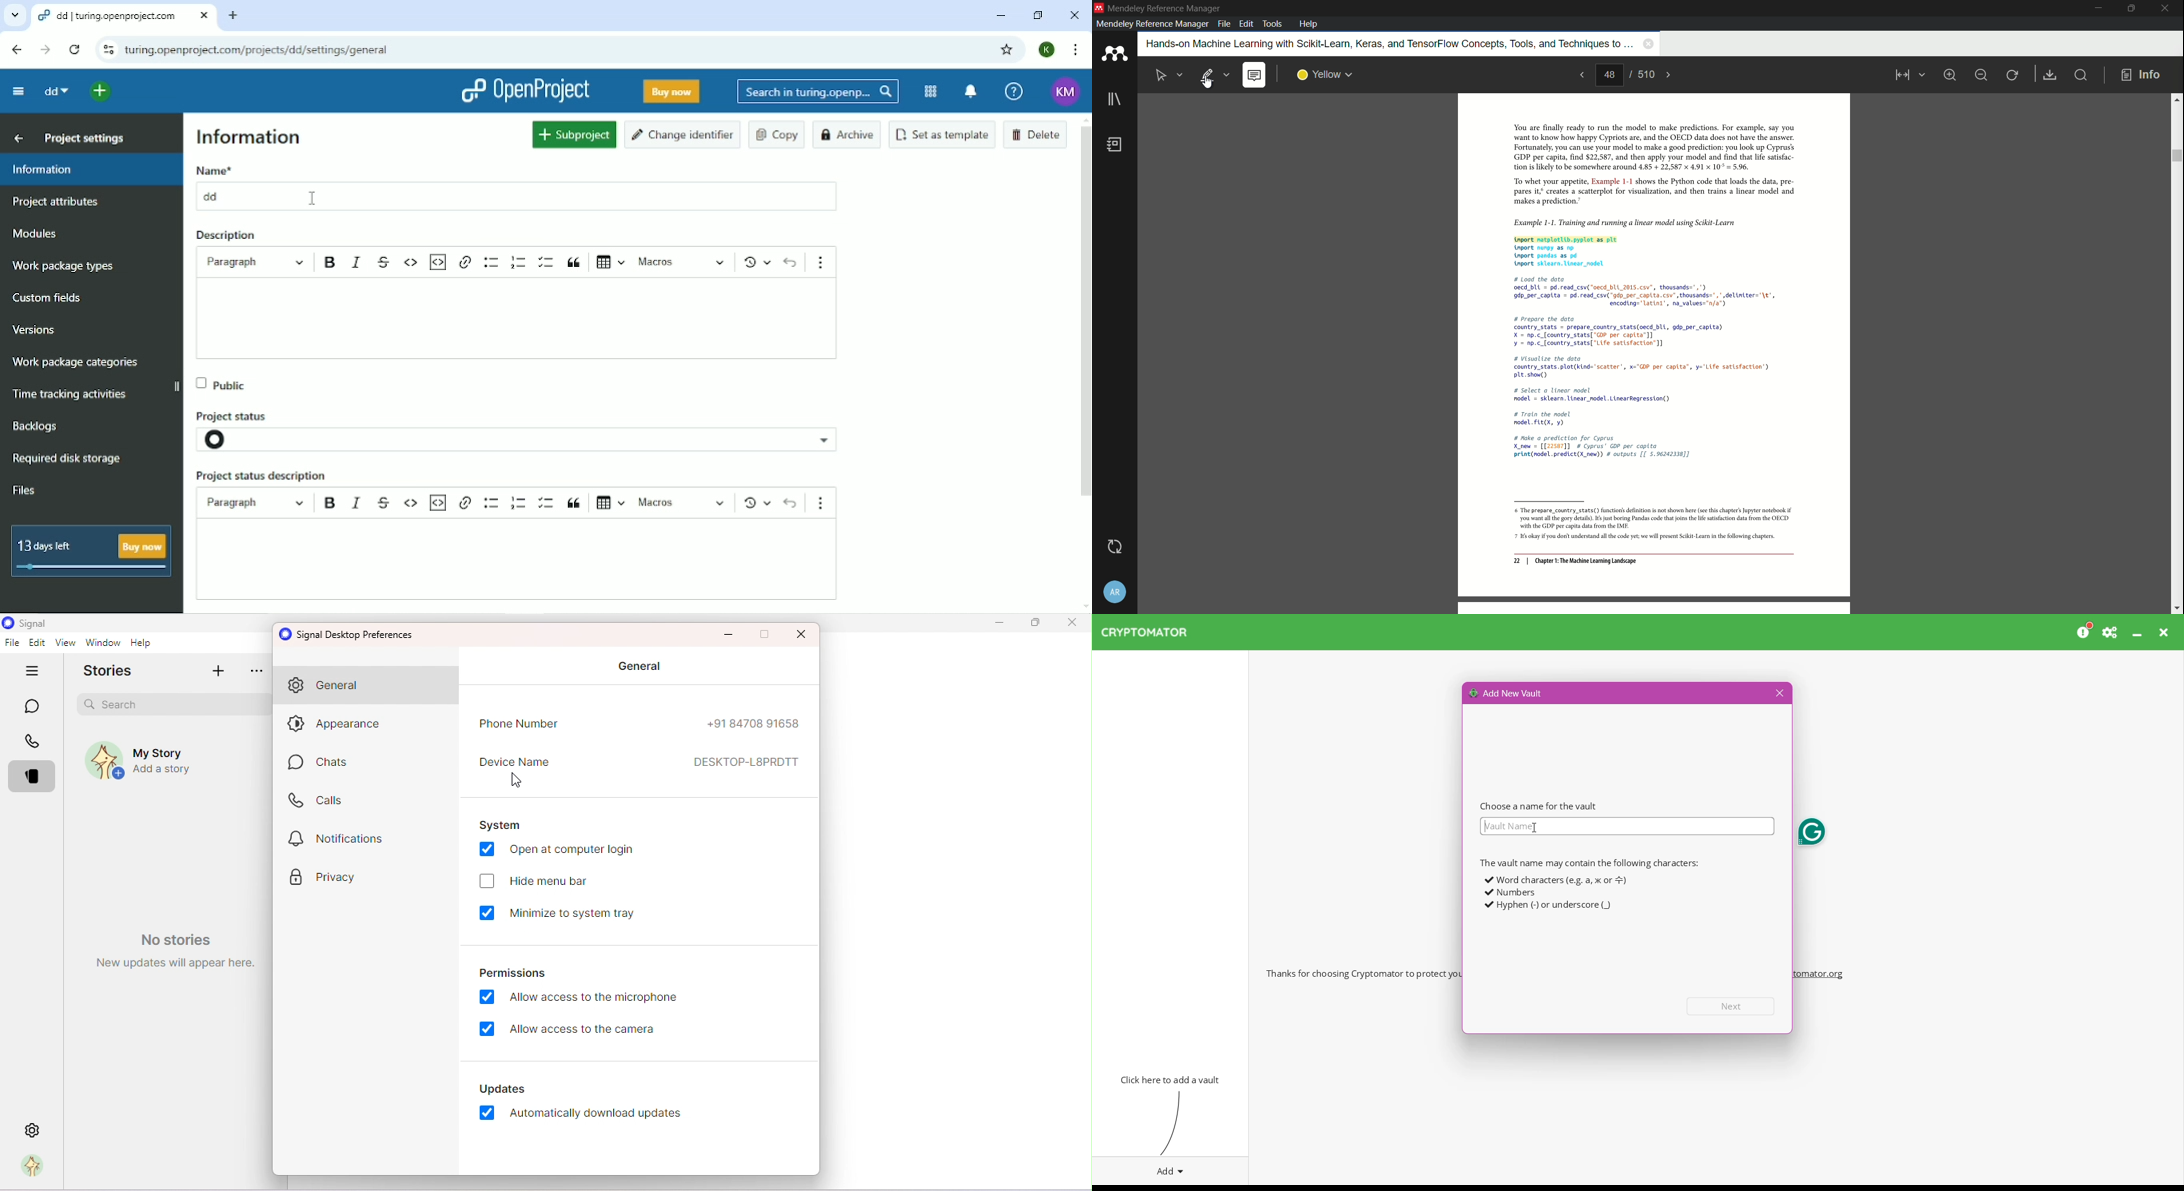  What do you see at coordinates (504, 826) in the screenshot?
I see `System` at bounding box center [504, 826].